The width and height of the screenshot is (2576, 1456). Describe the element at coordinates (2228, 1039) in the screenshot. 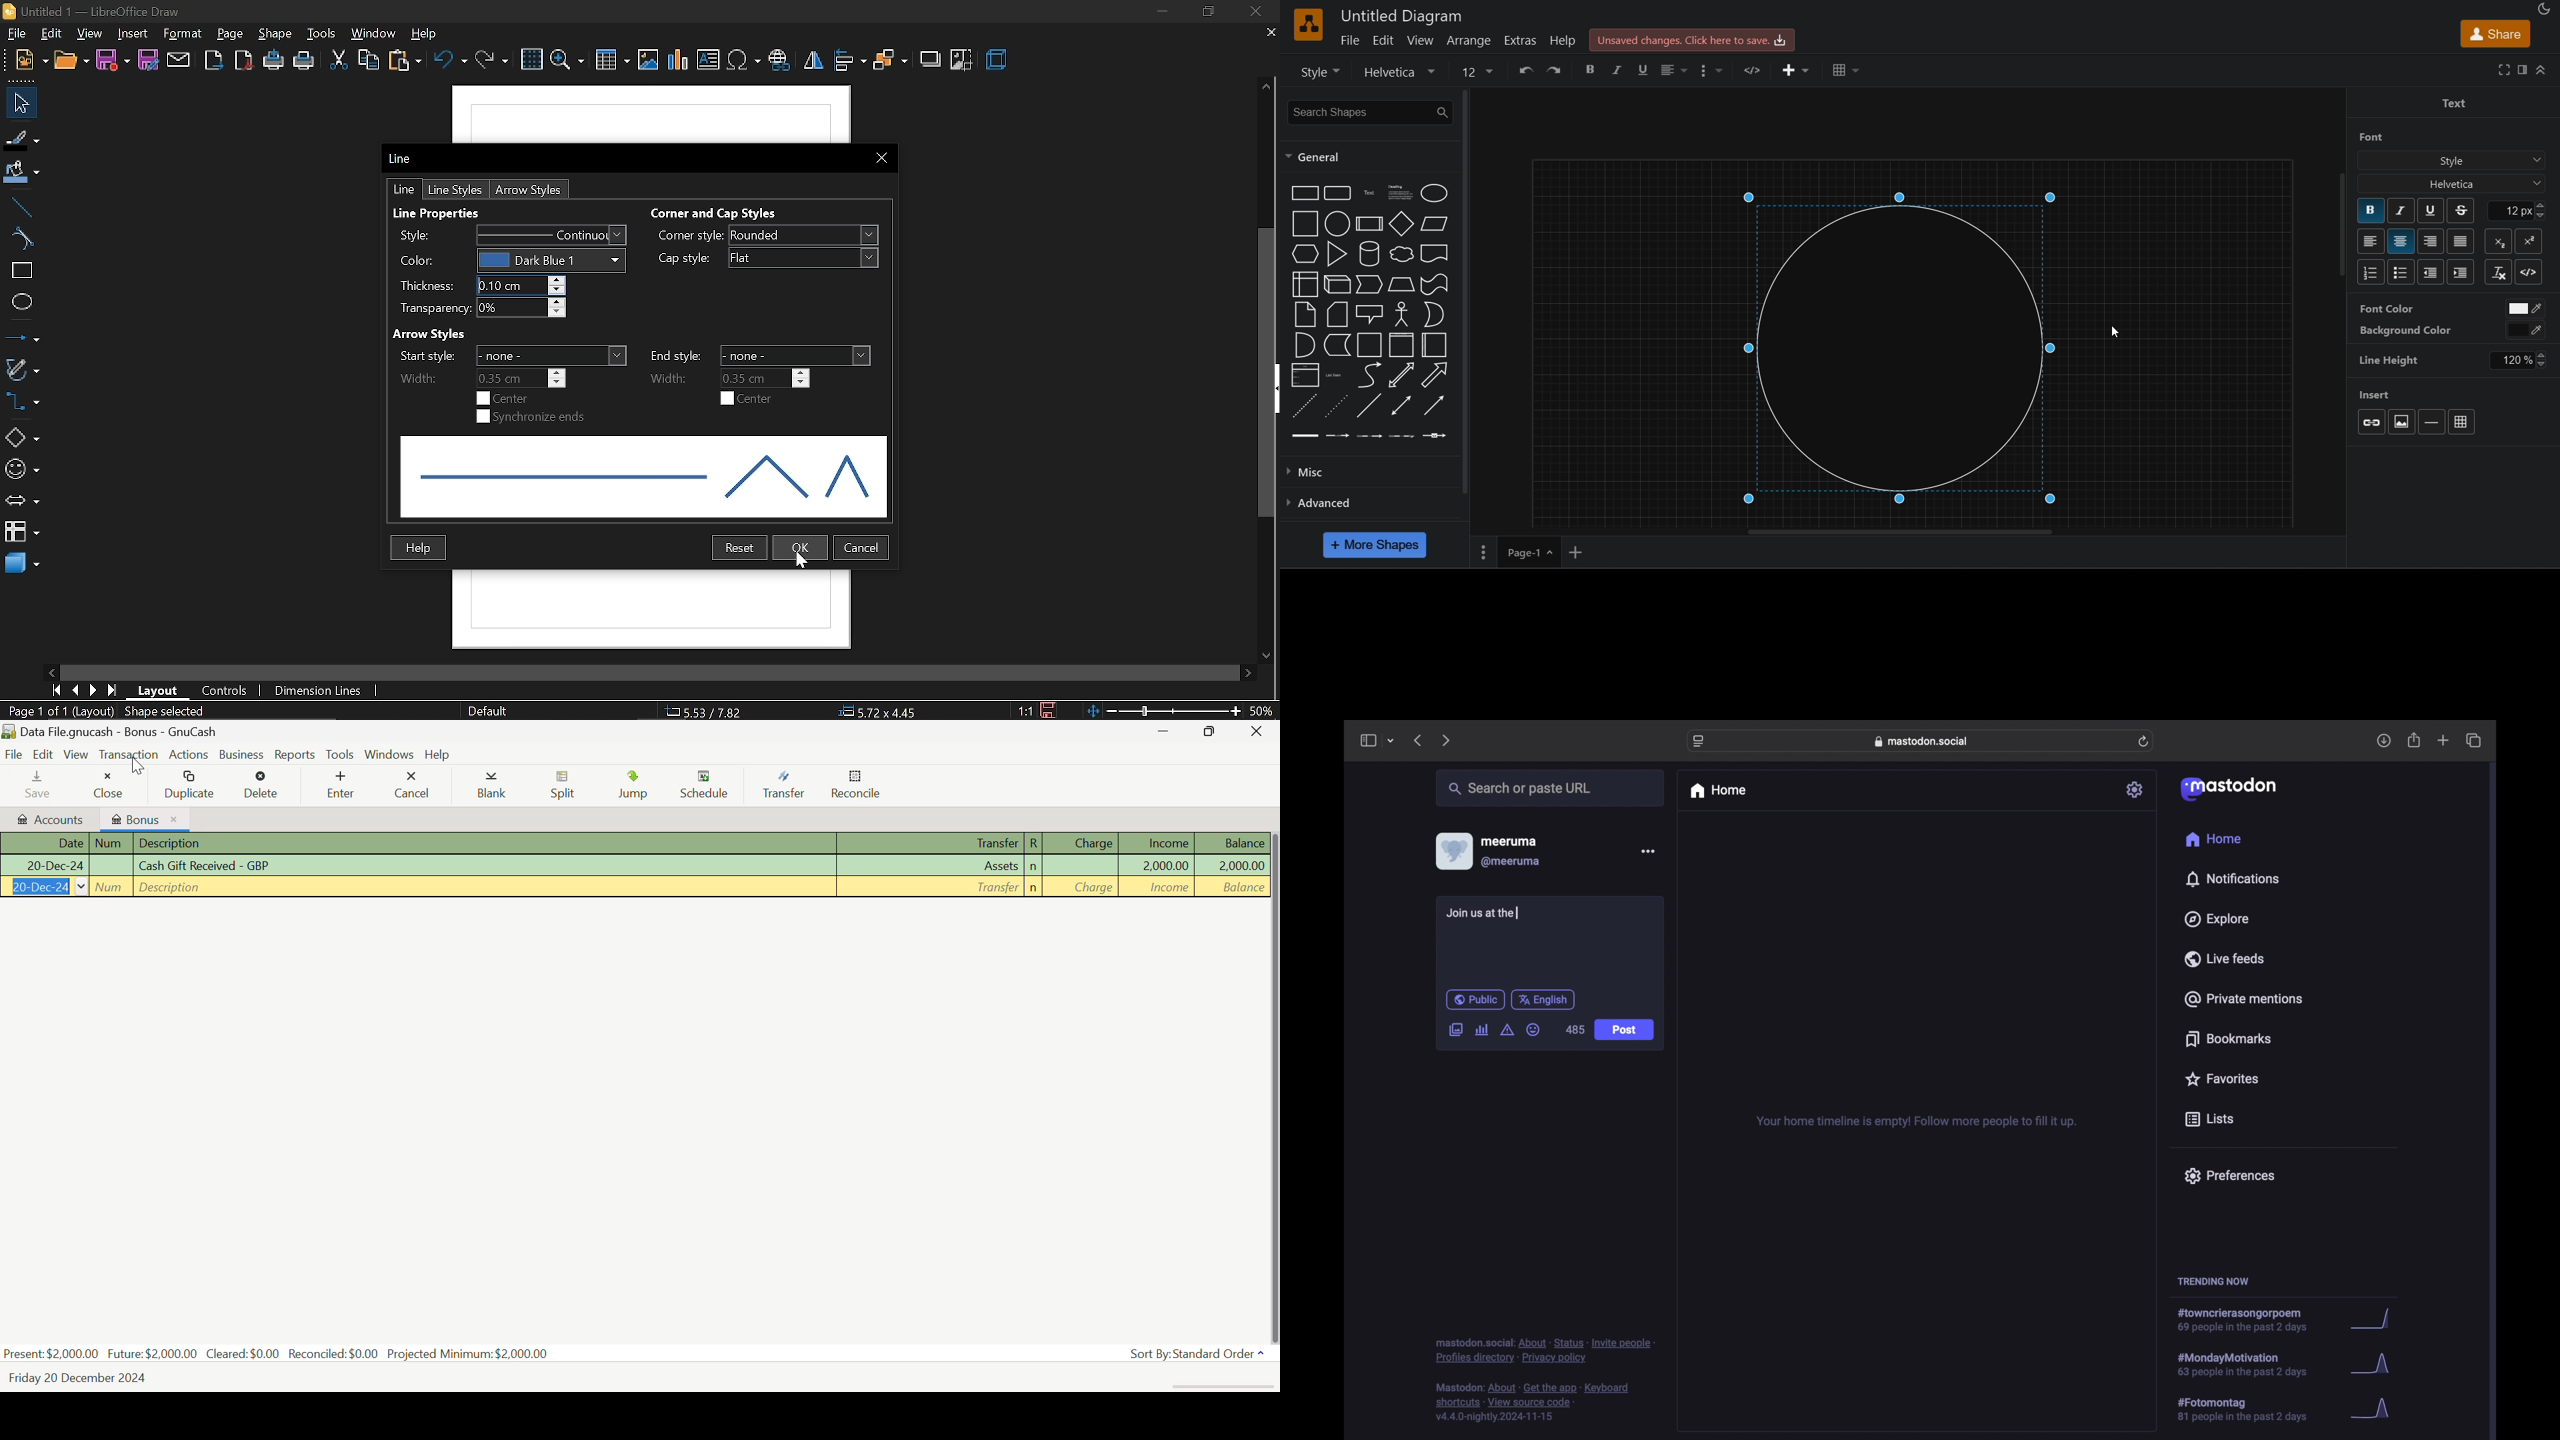

I see `bookmarks` at that location.